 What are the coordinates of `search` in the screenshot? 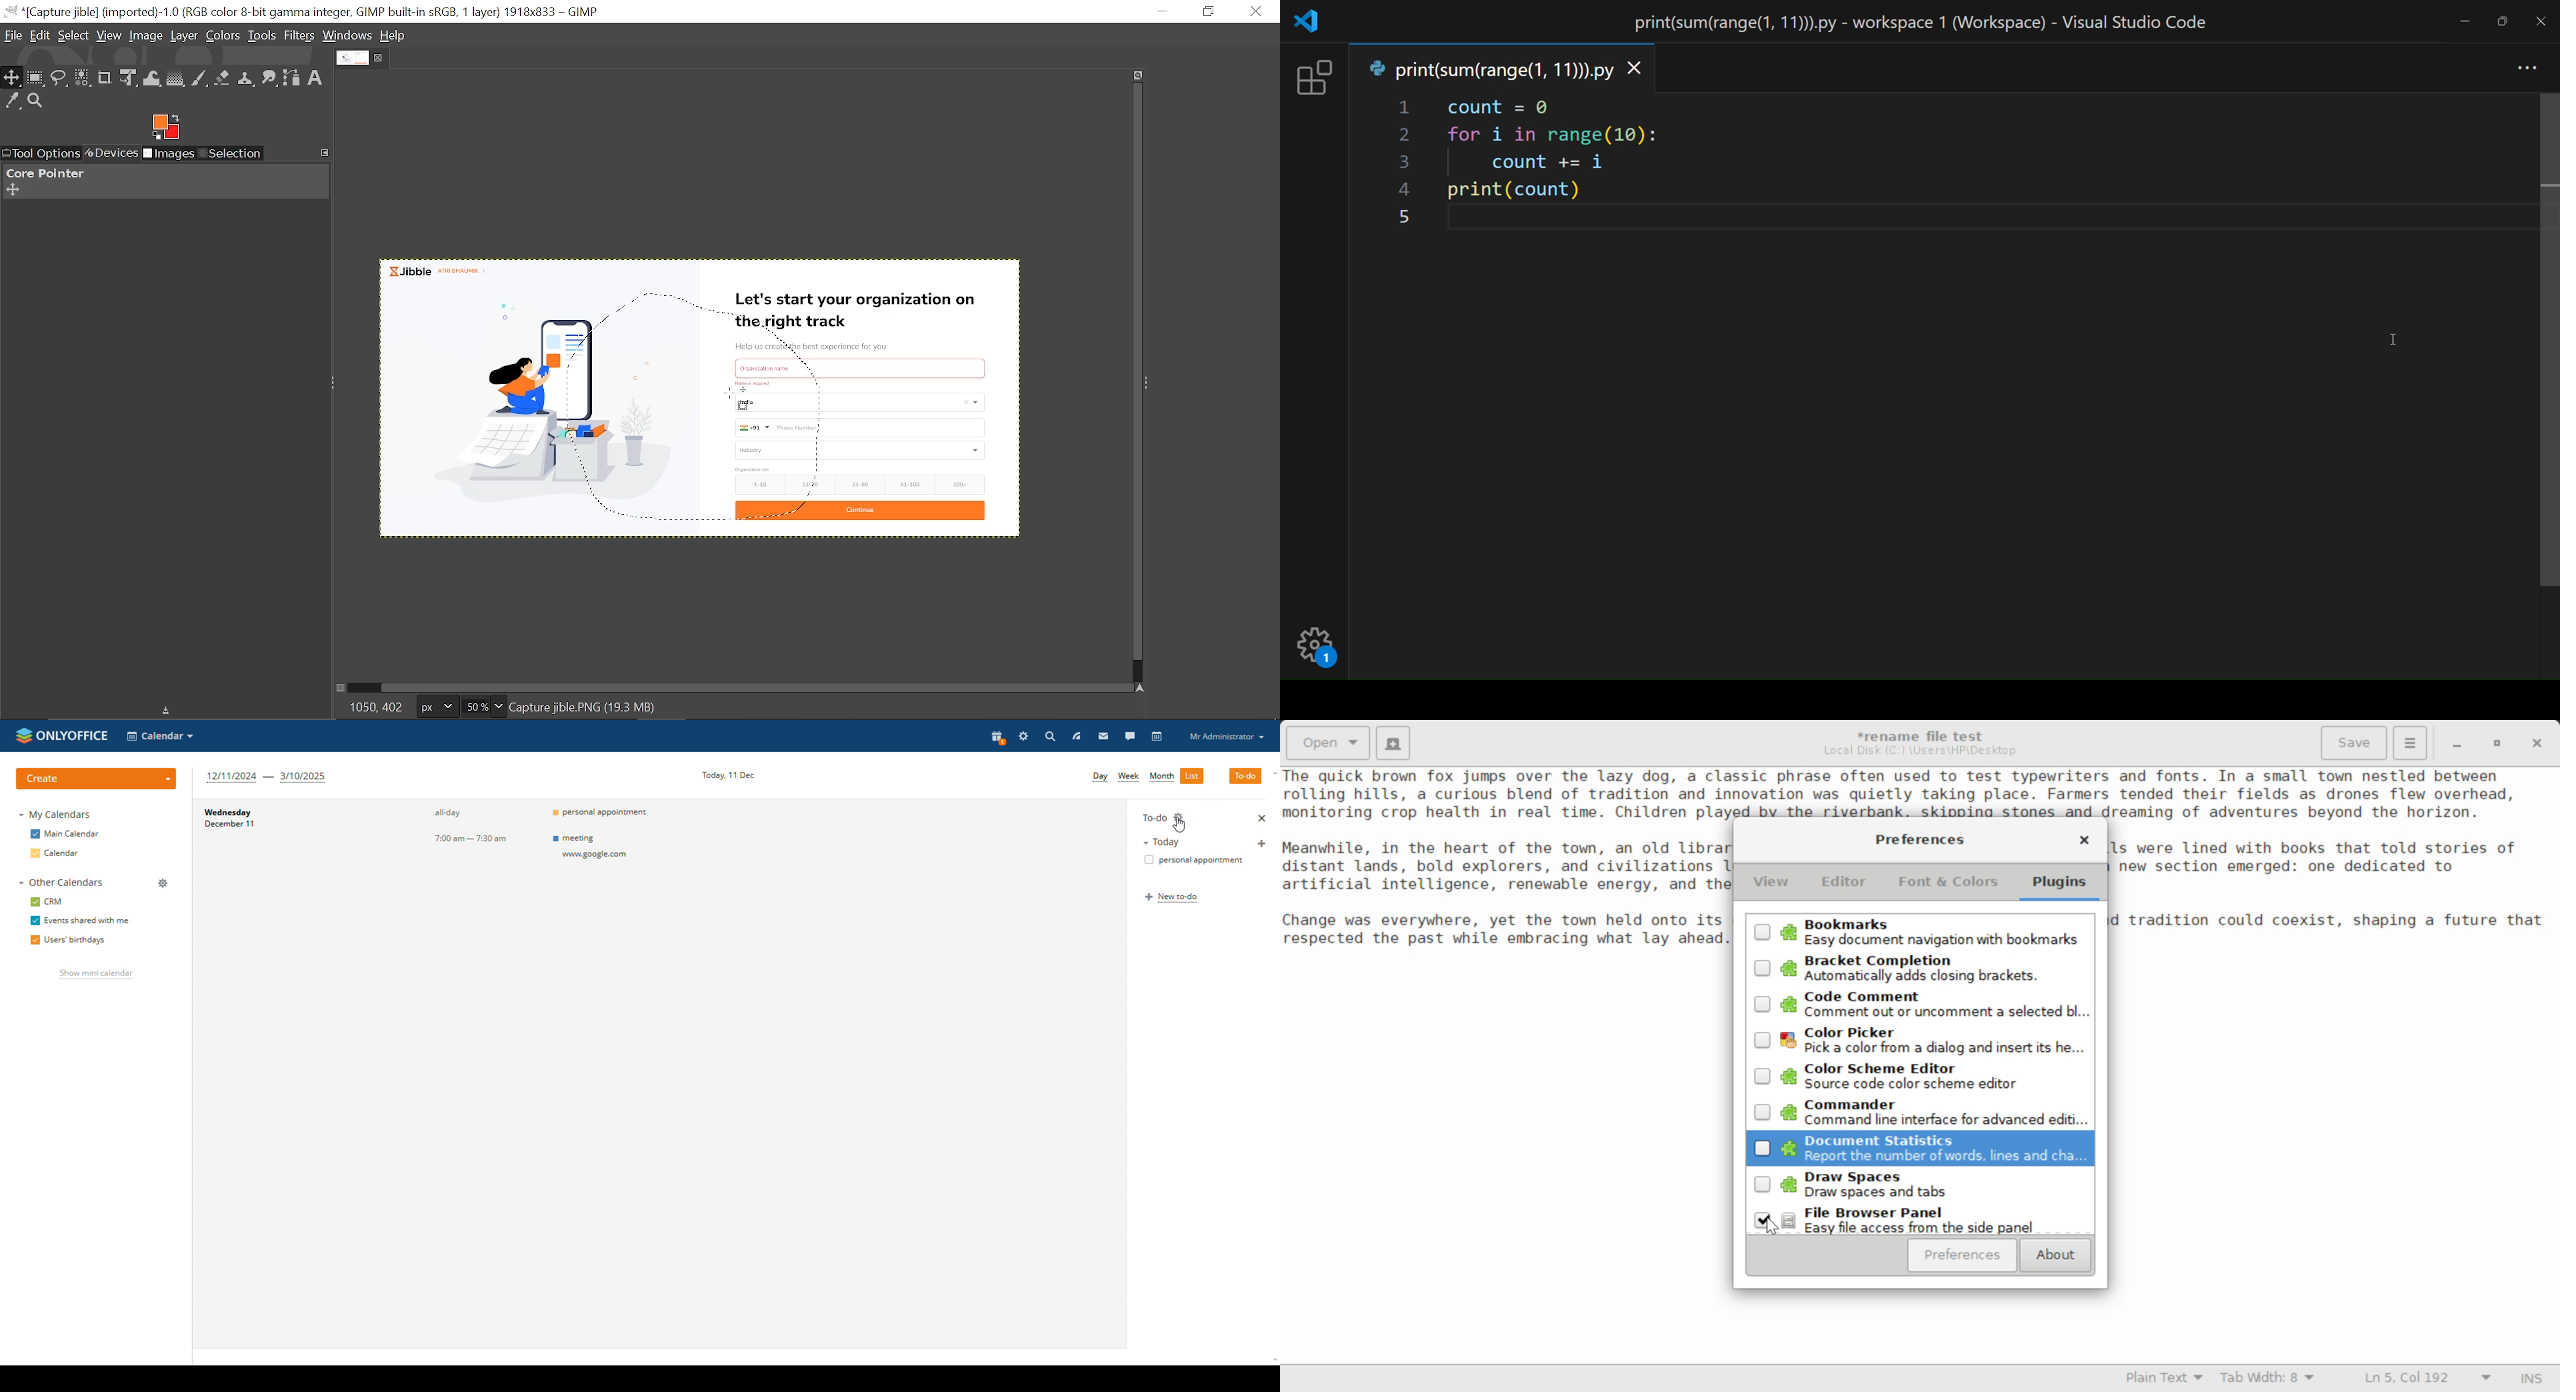 It's located at (1051, 737).